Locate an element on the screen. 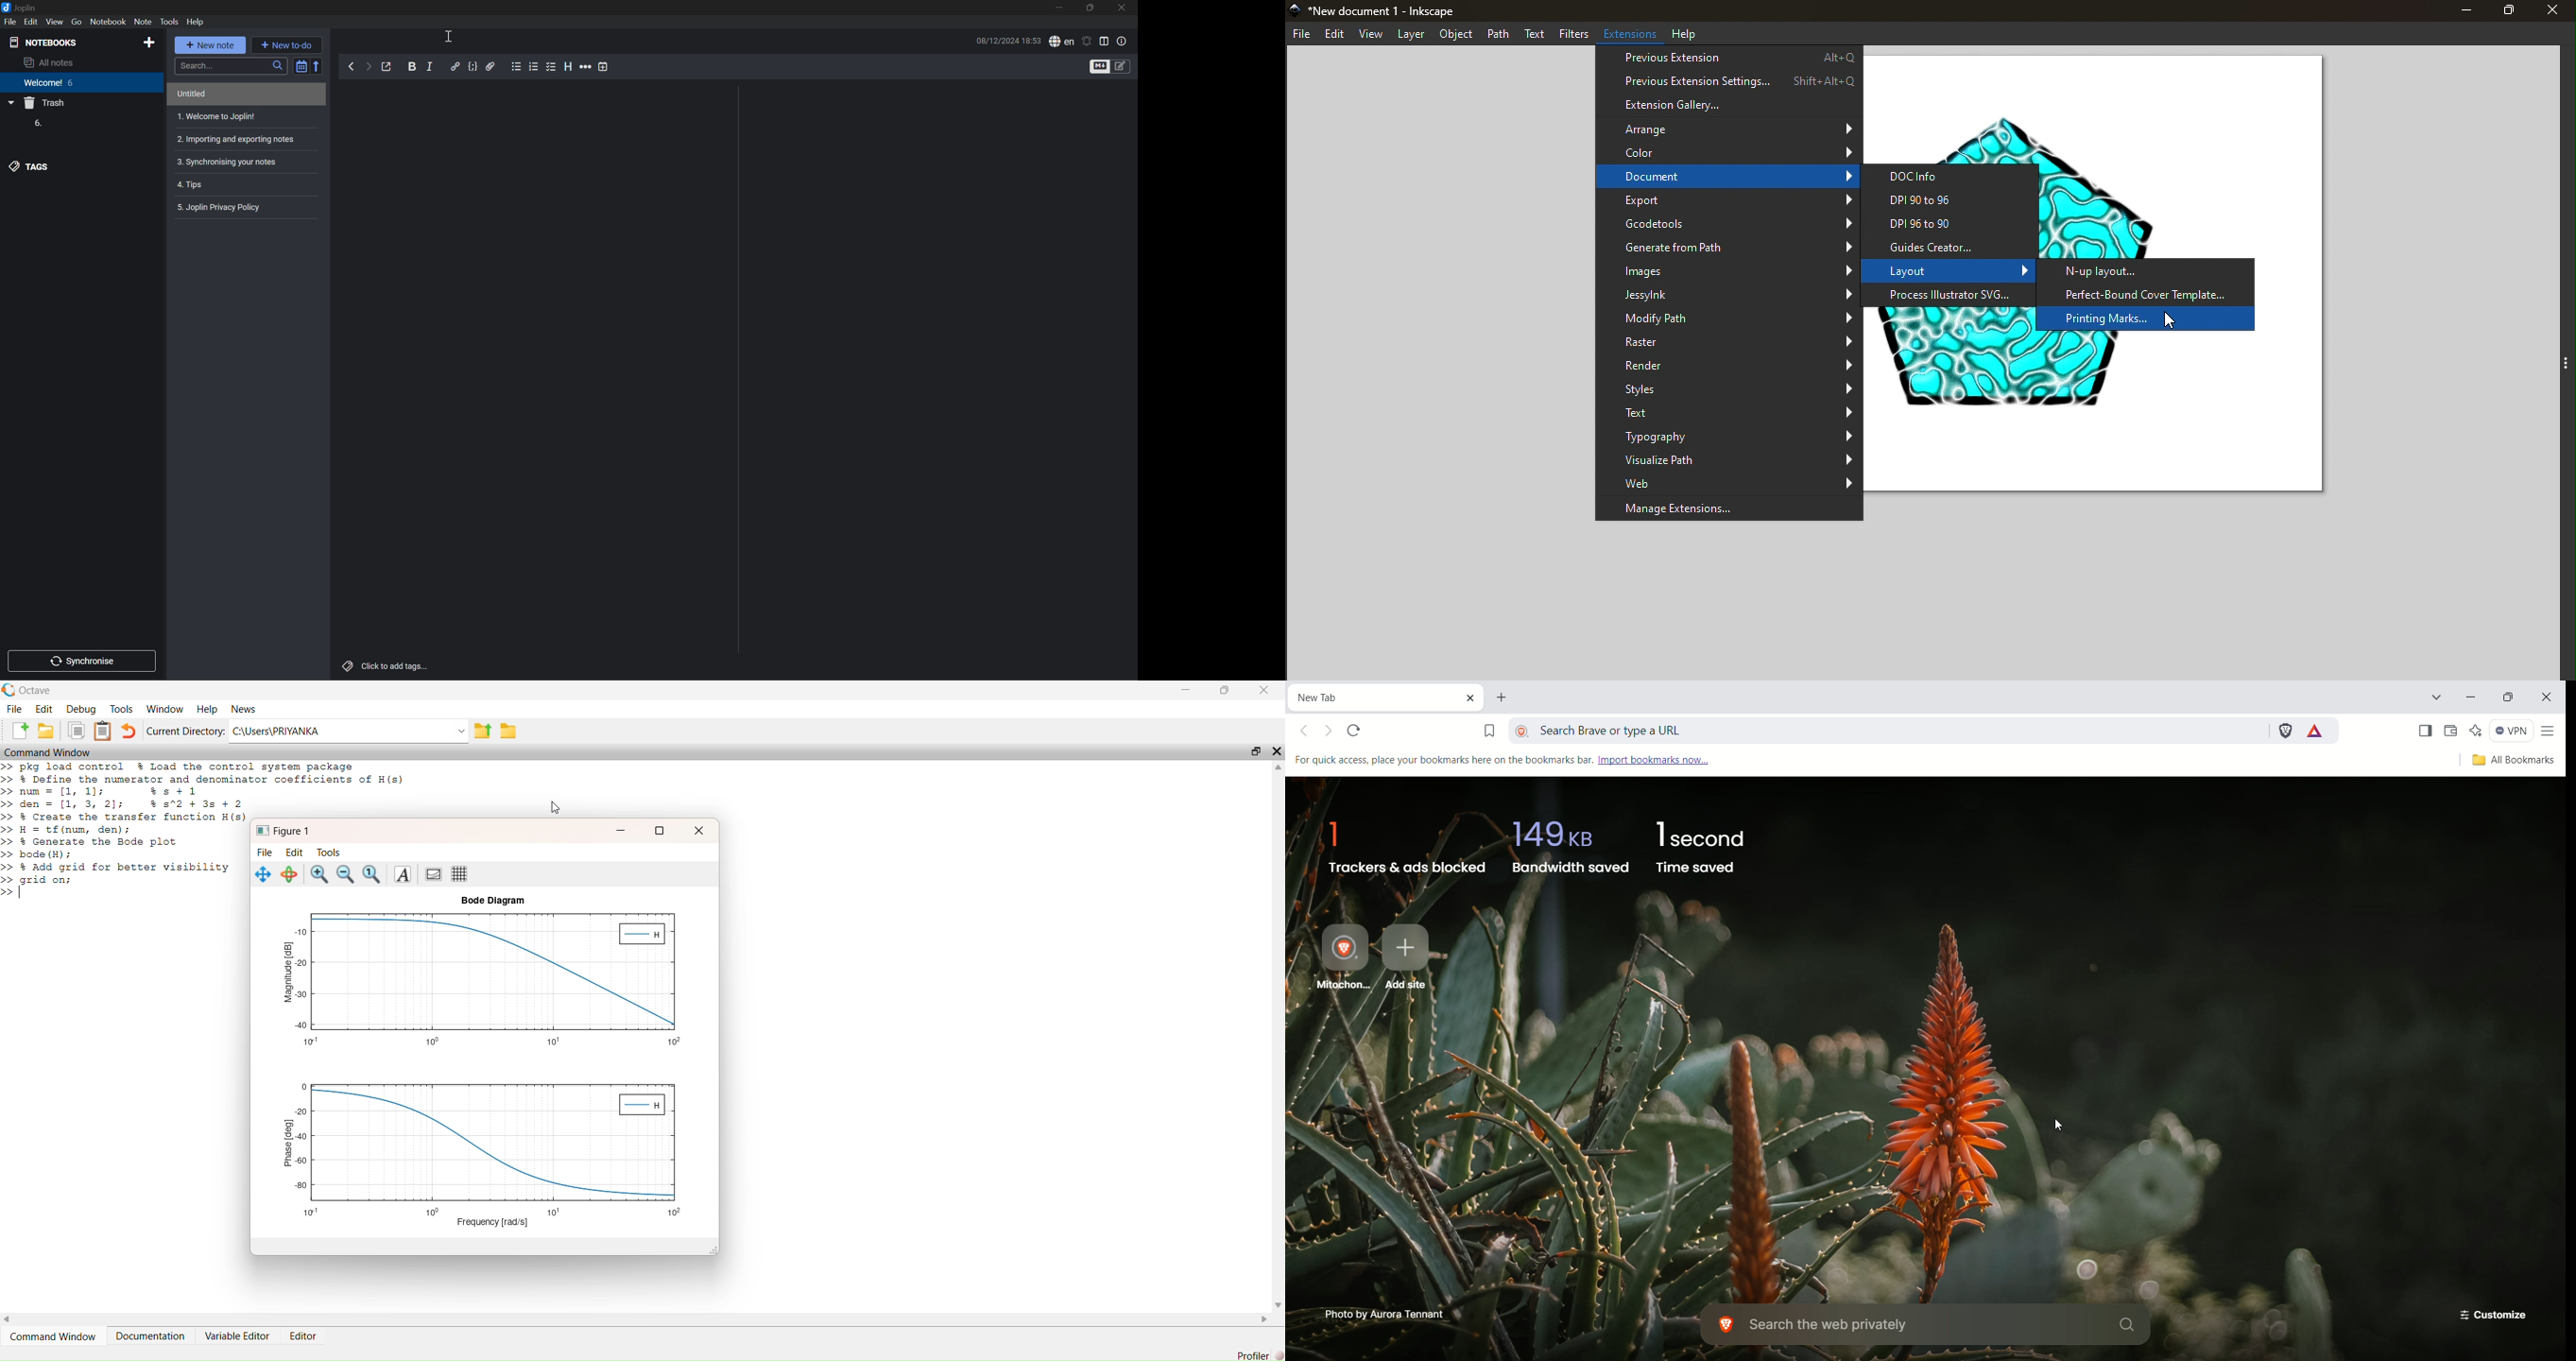 Image resolution: width=2576 pixels, height=1372 pixels. Back is located at coordinates (349, 66).